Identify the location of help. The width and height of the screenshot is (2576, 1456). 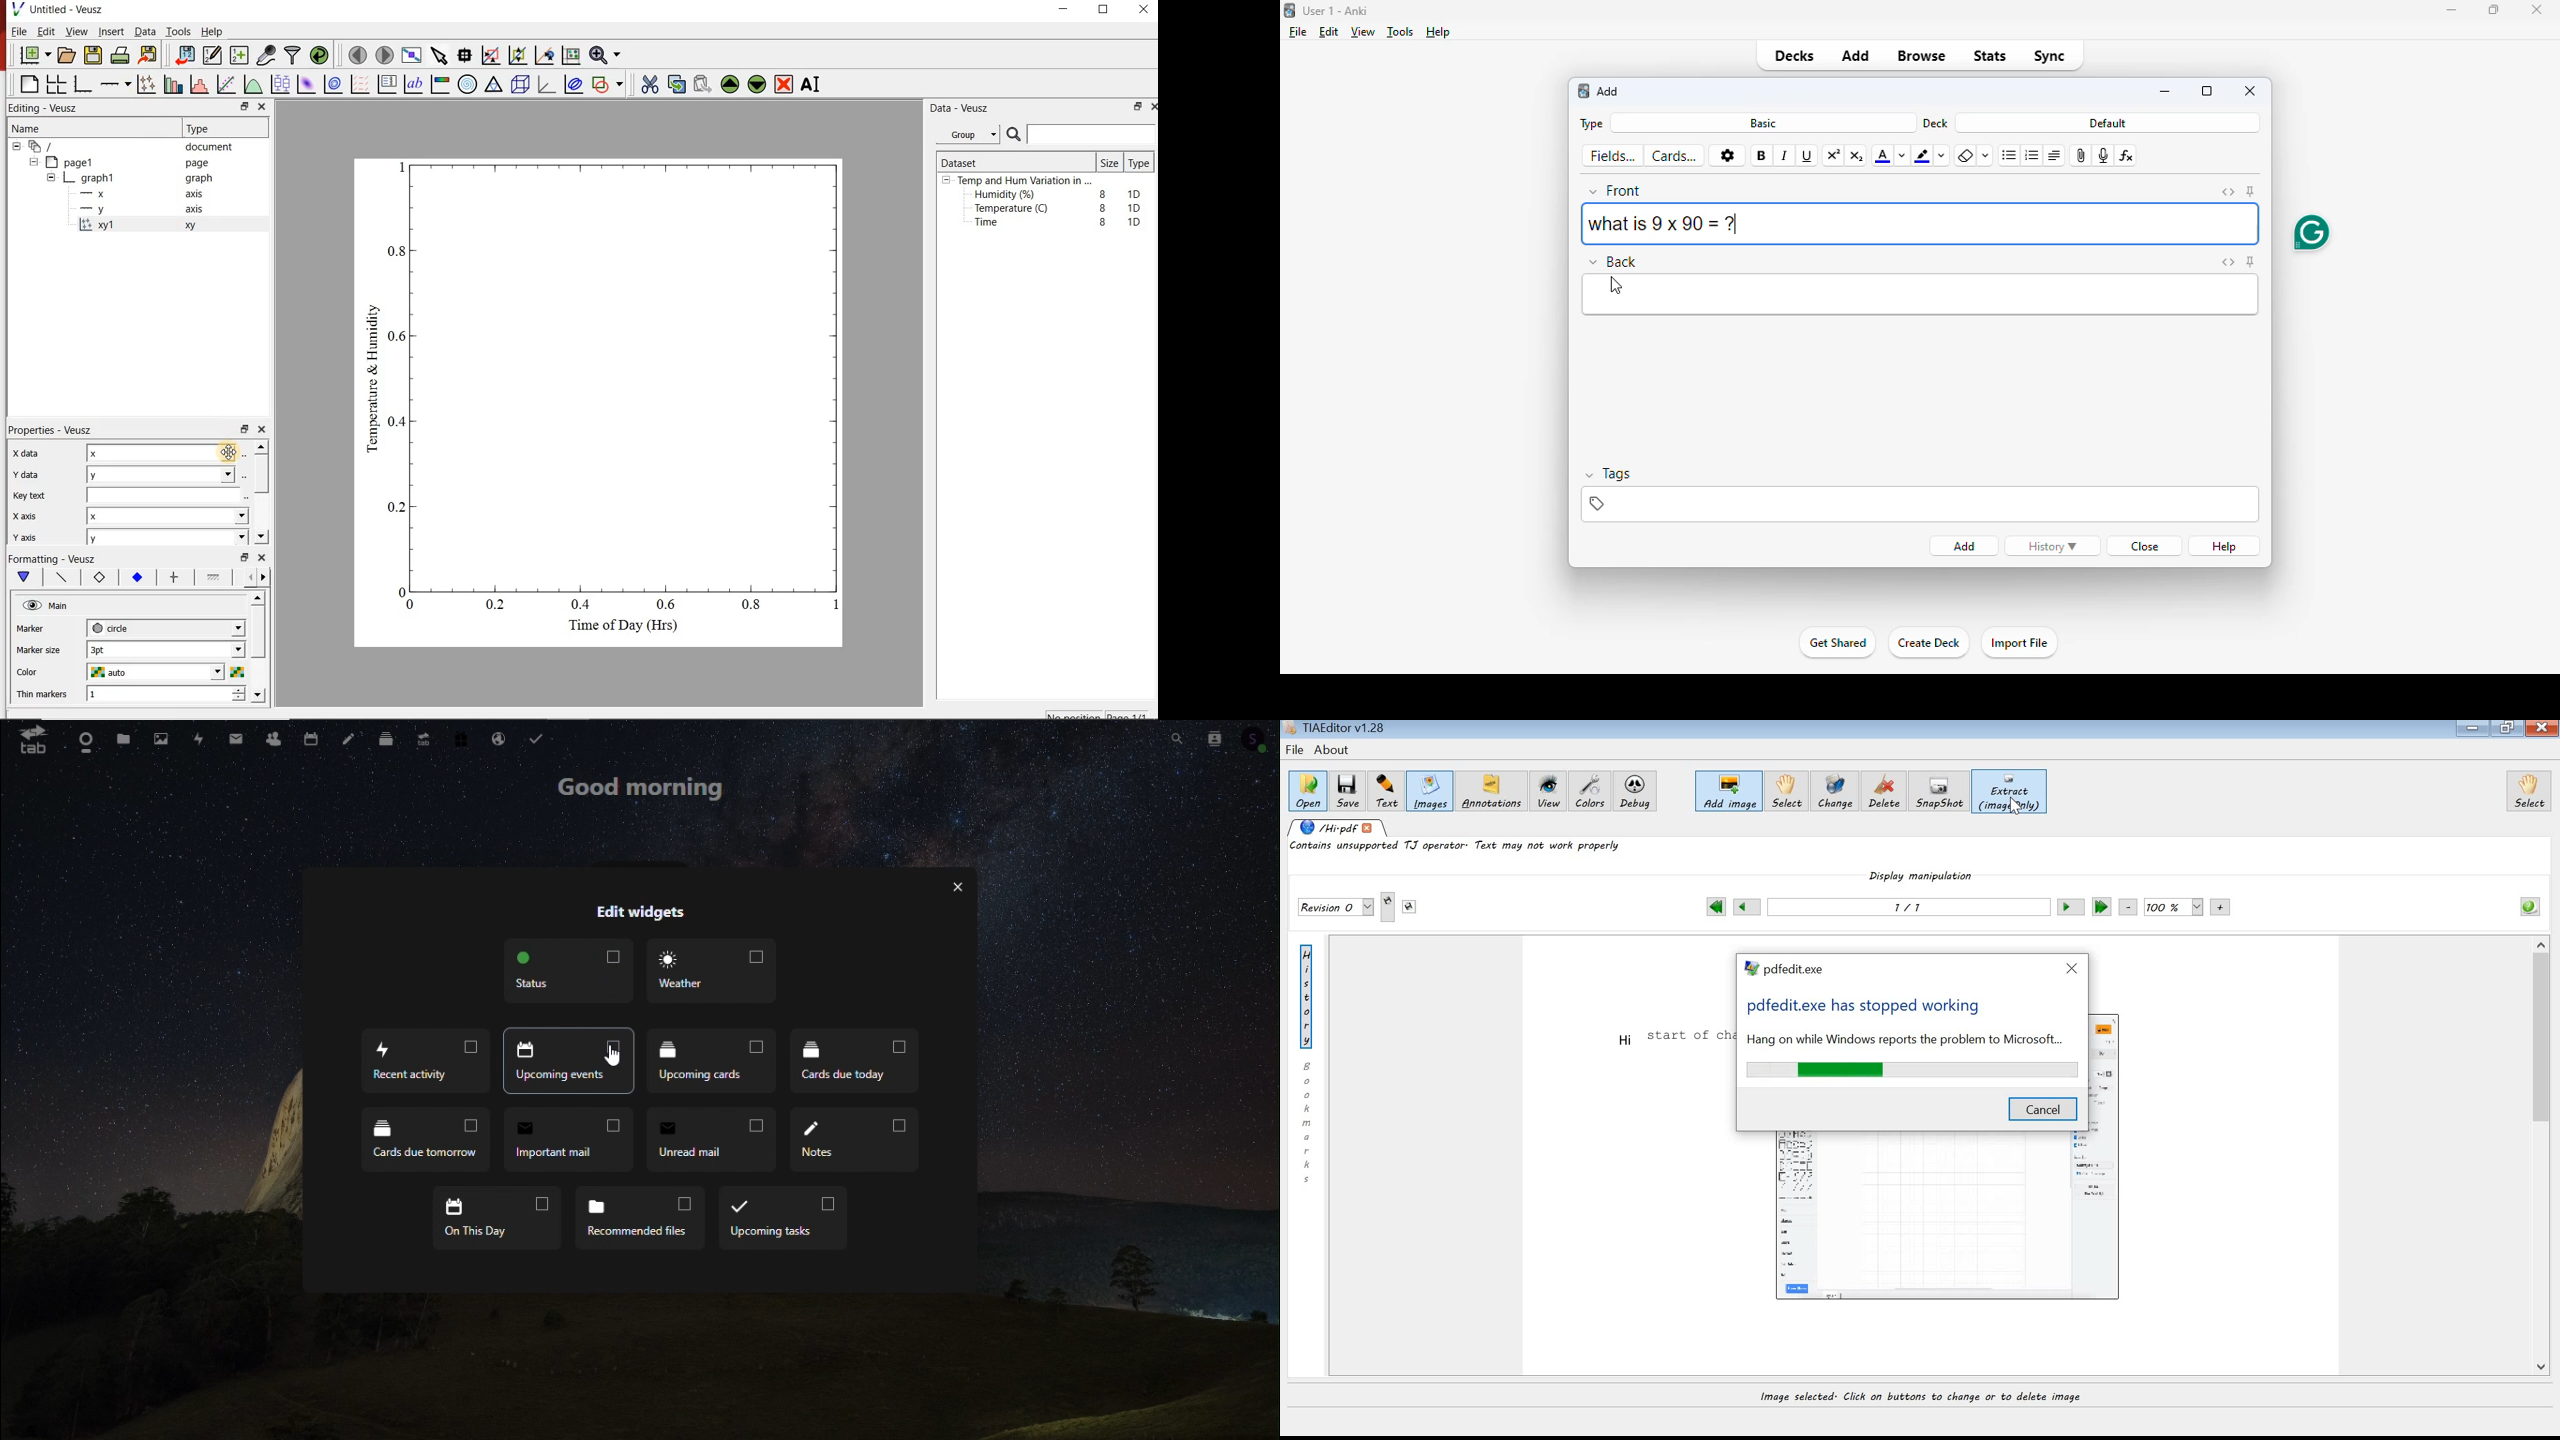
(2225, 546).